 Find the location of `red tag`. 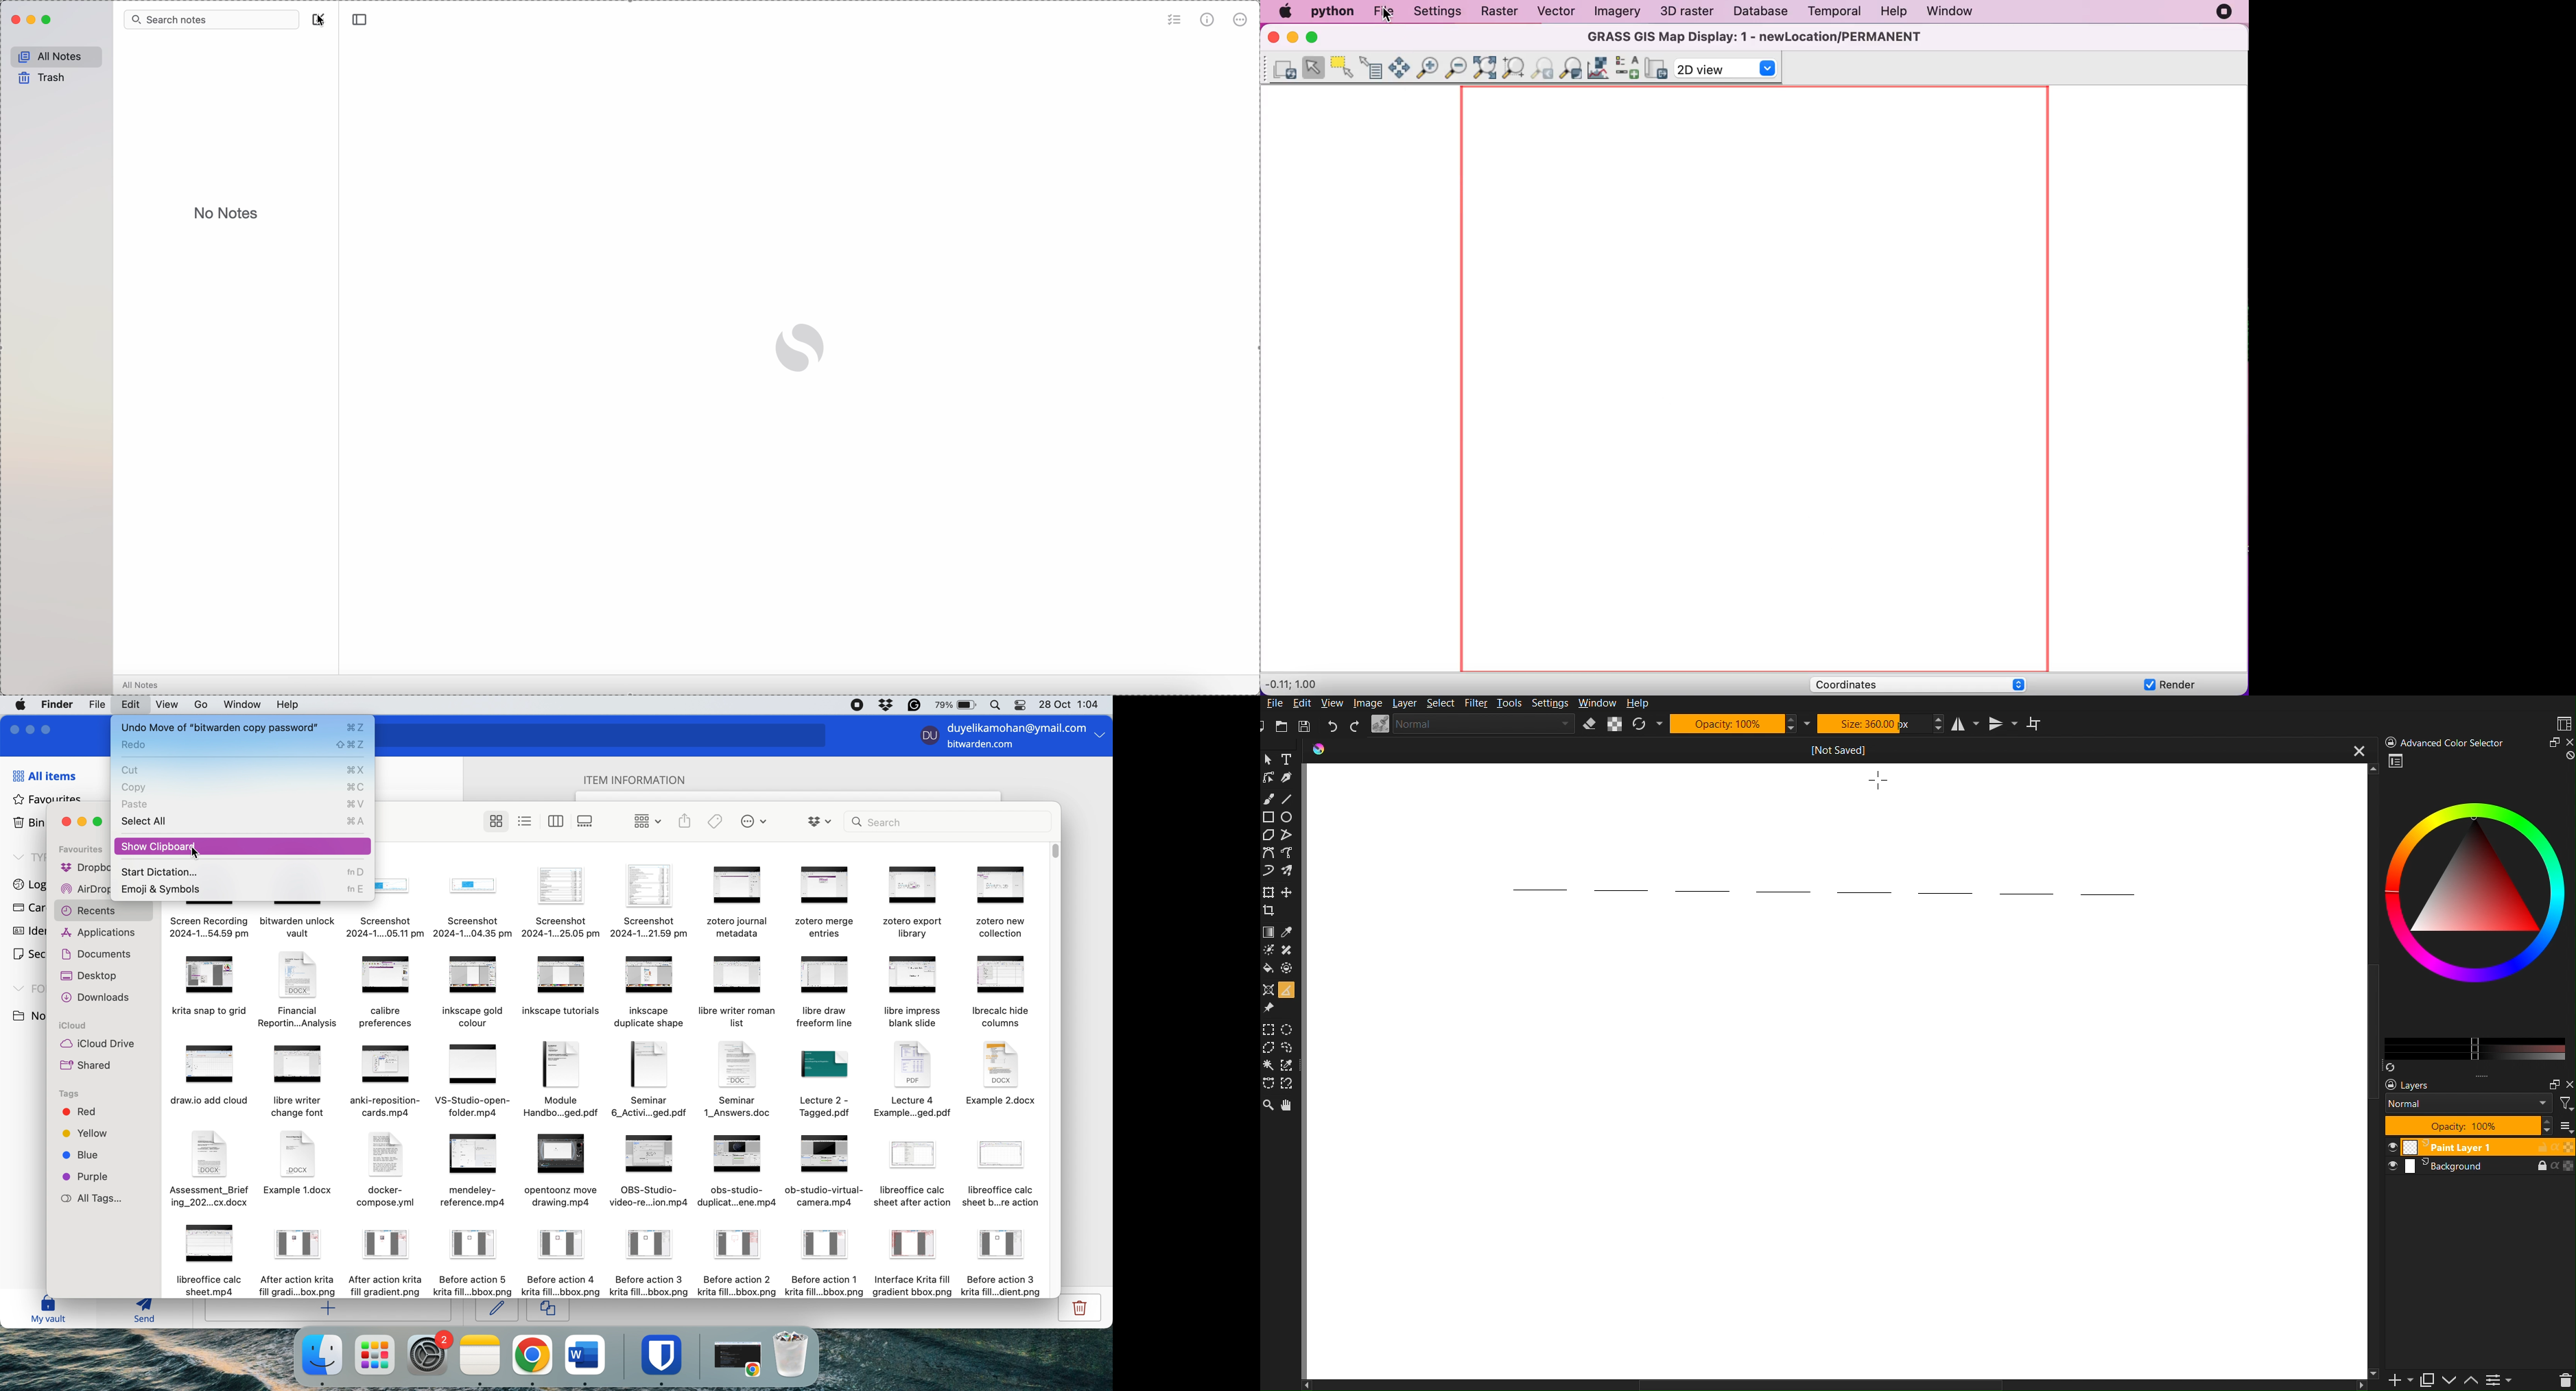

red tag is located at coordinates (79, 1113).